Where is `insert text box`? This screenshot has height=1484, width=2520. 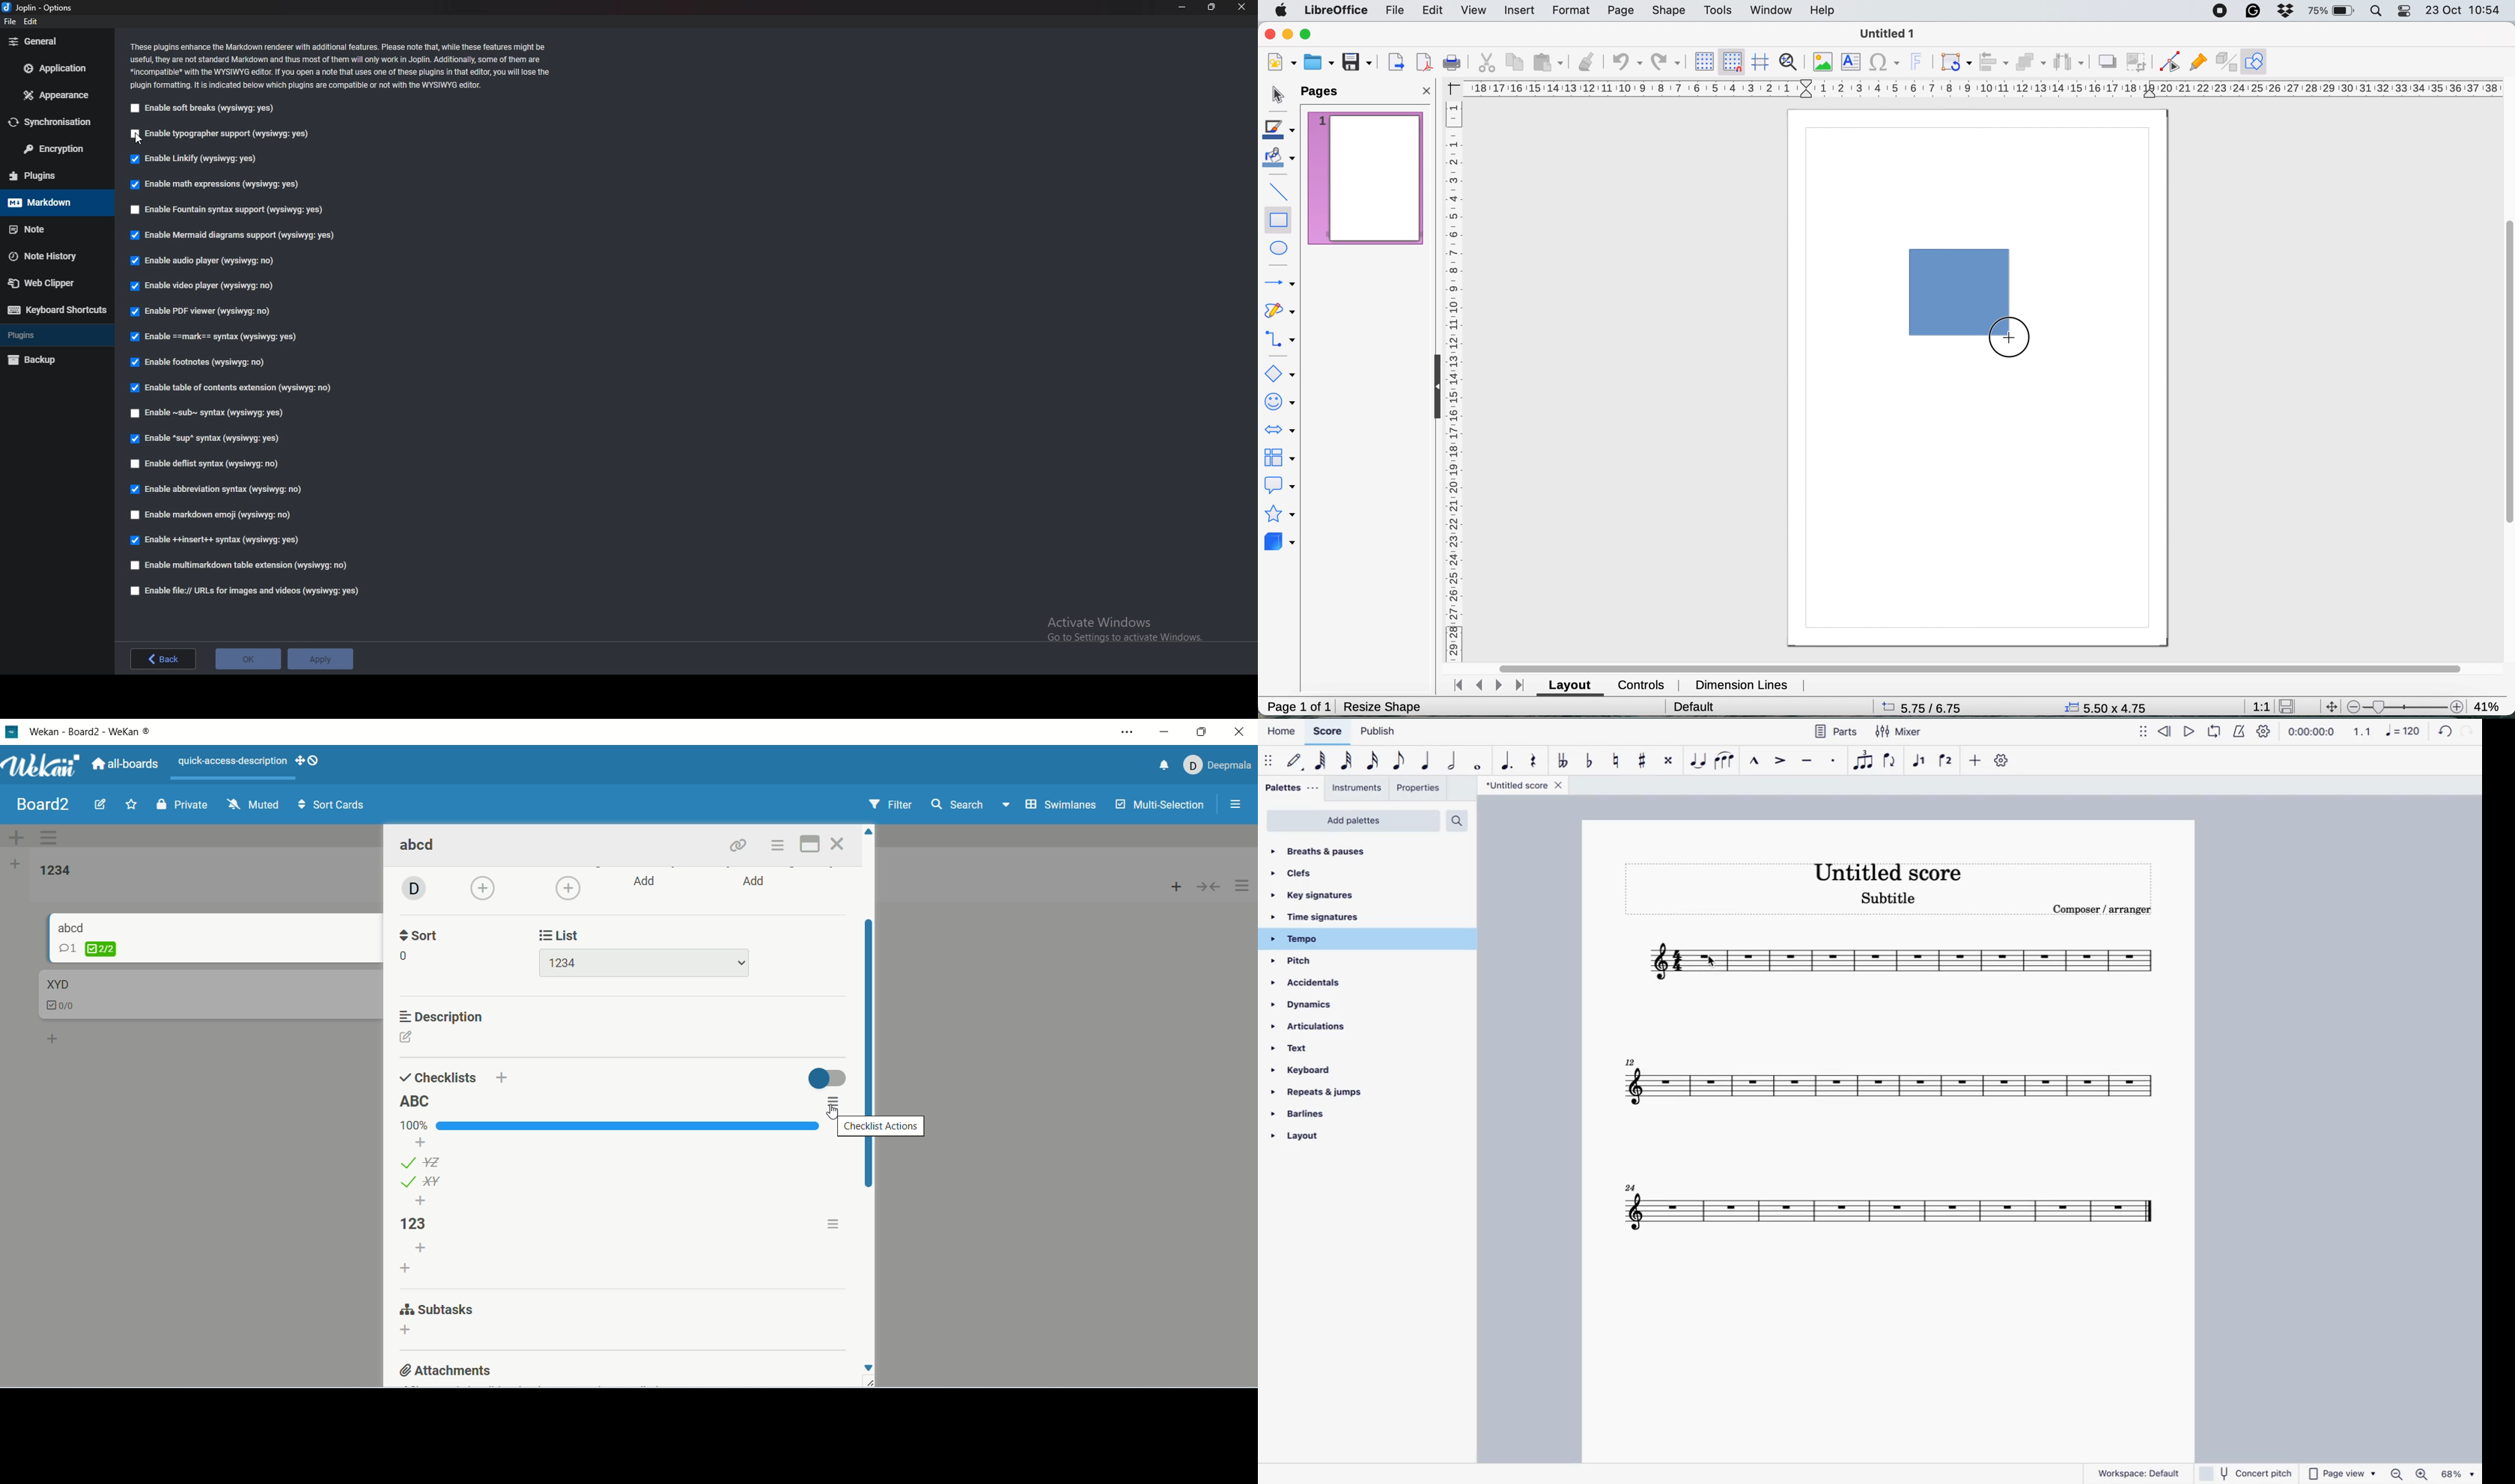 insert text box is located at coordinates (1853, 62).